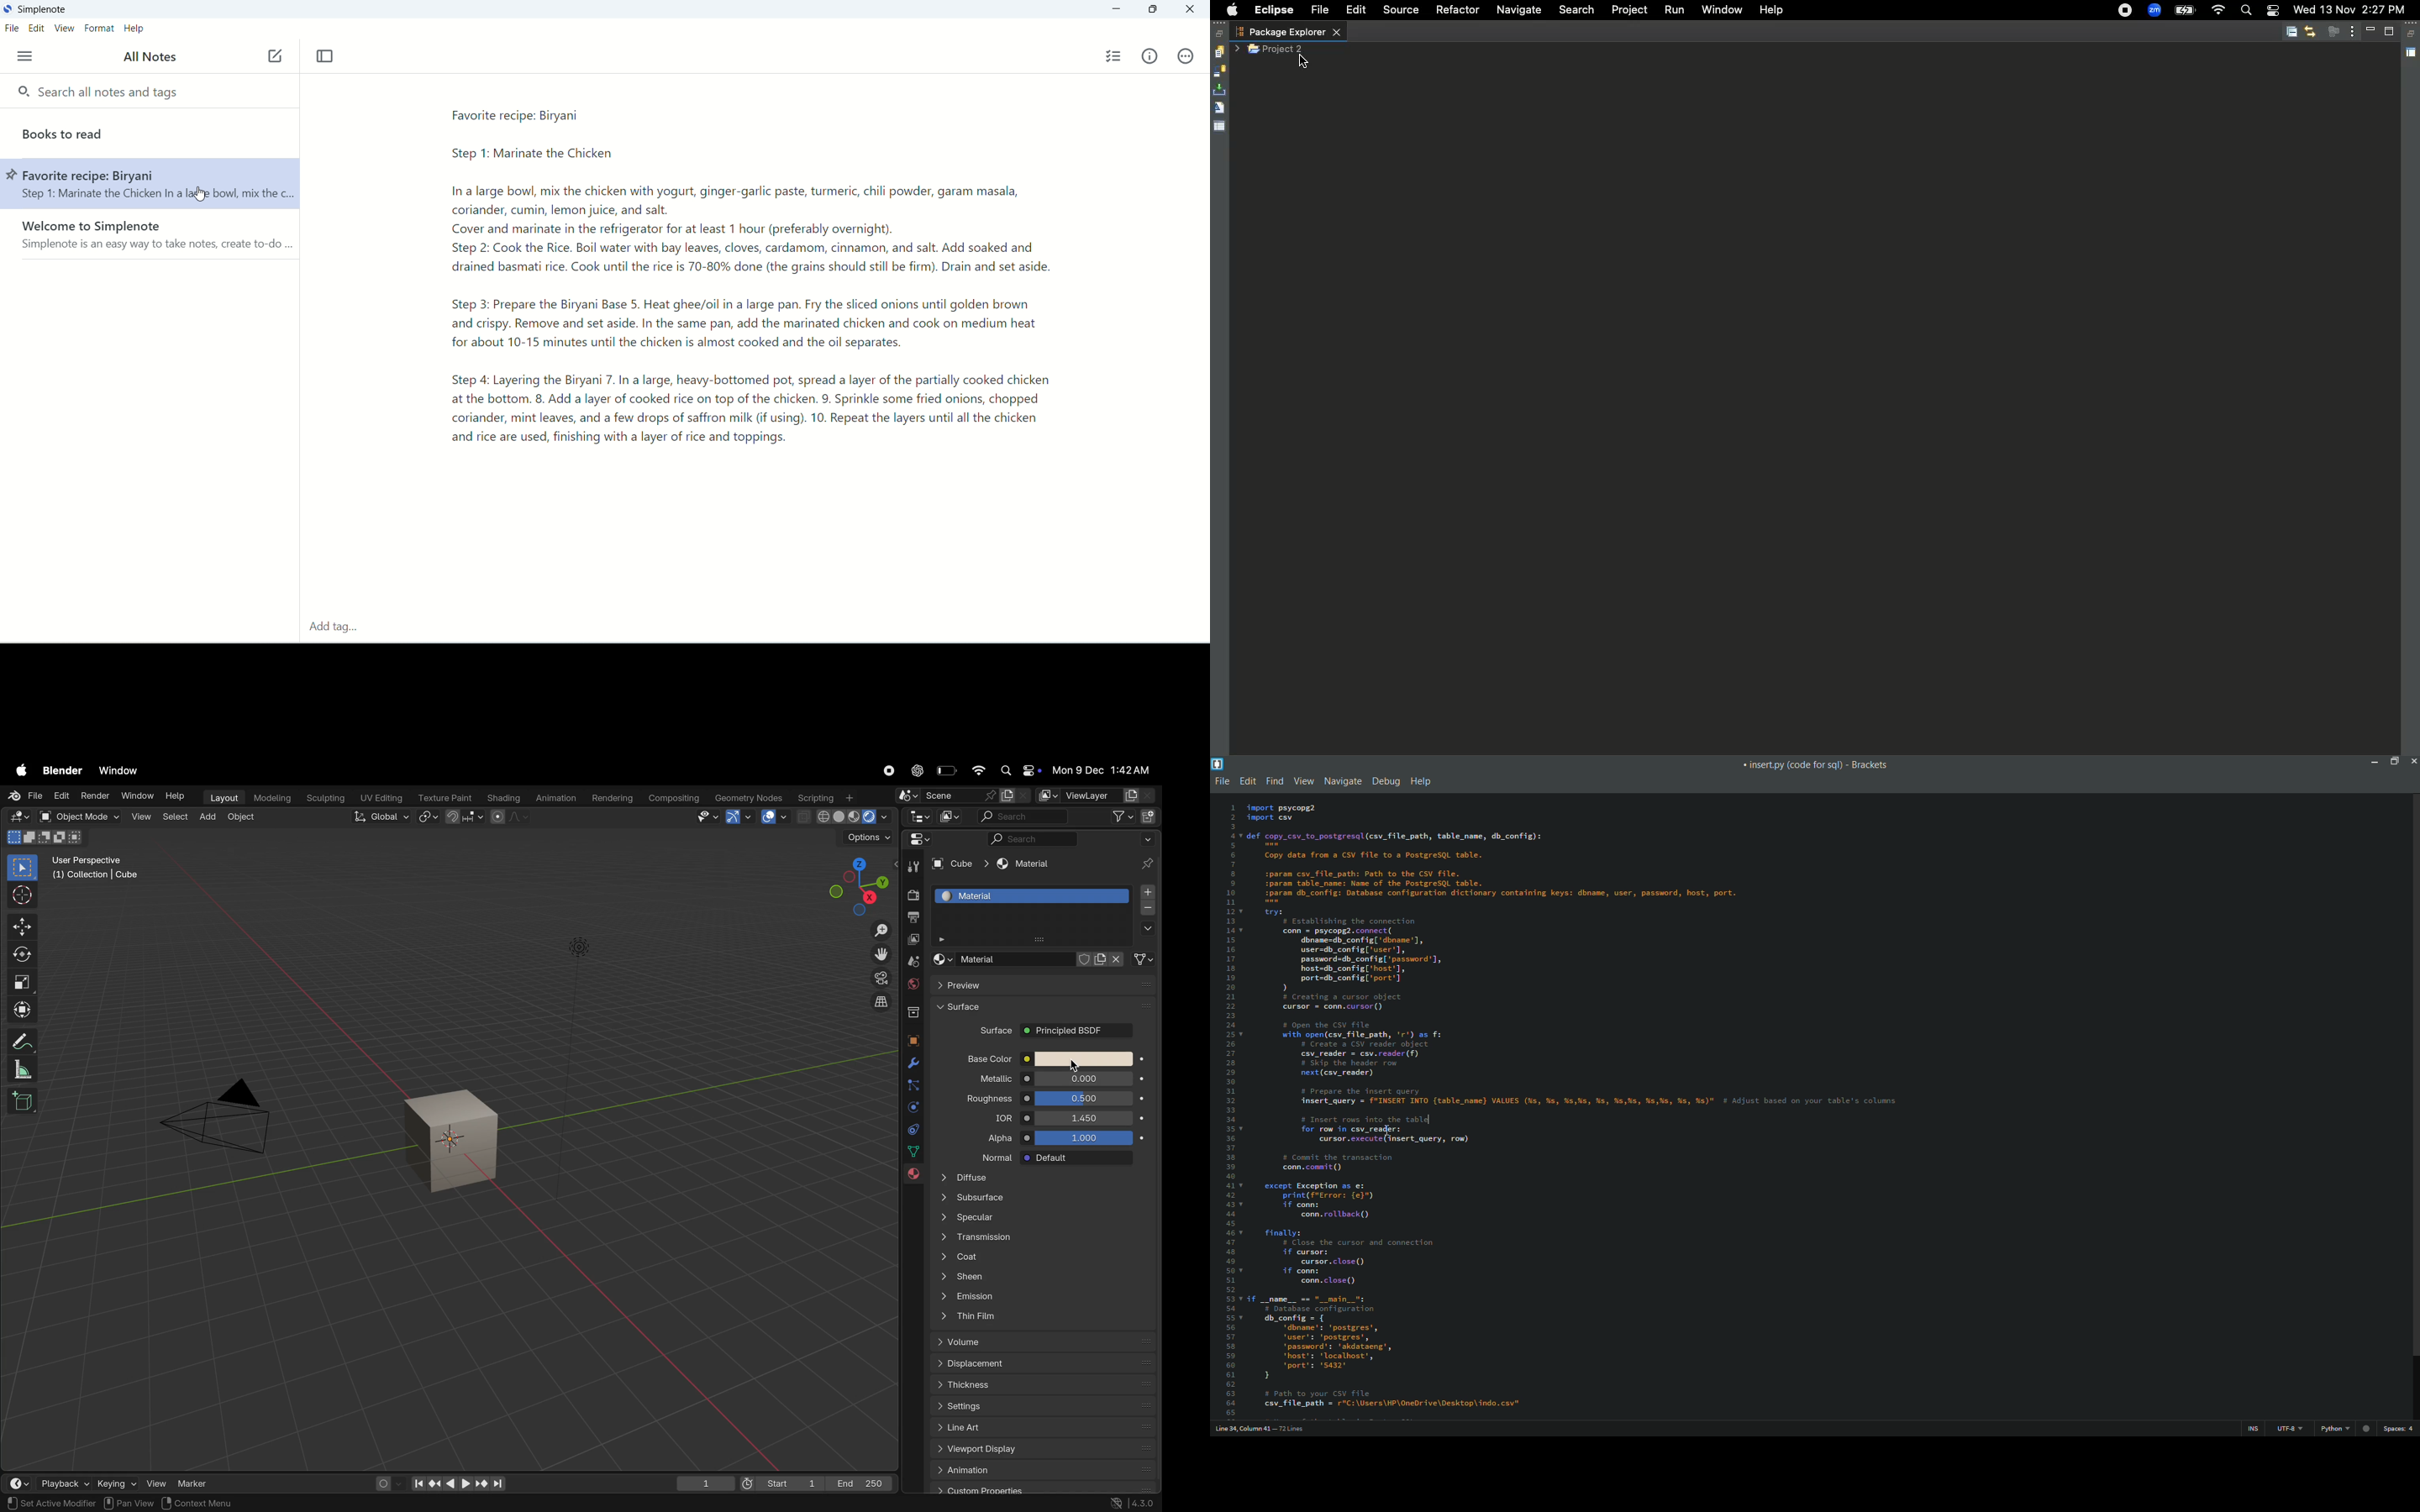  What do you see at coordinates (912, 983) in the screenshot?
I see `world` at bounding box center [912, 983].